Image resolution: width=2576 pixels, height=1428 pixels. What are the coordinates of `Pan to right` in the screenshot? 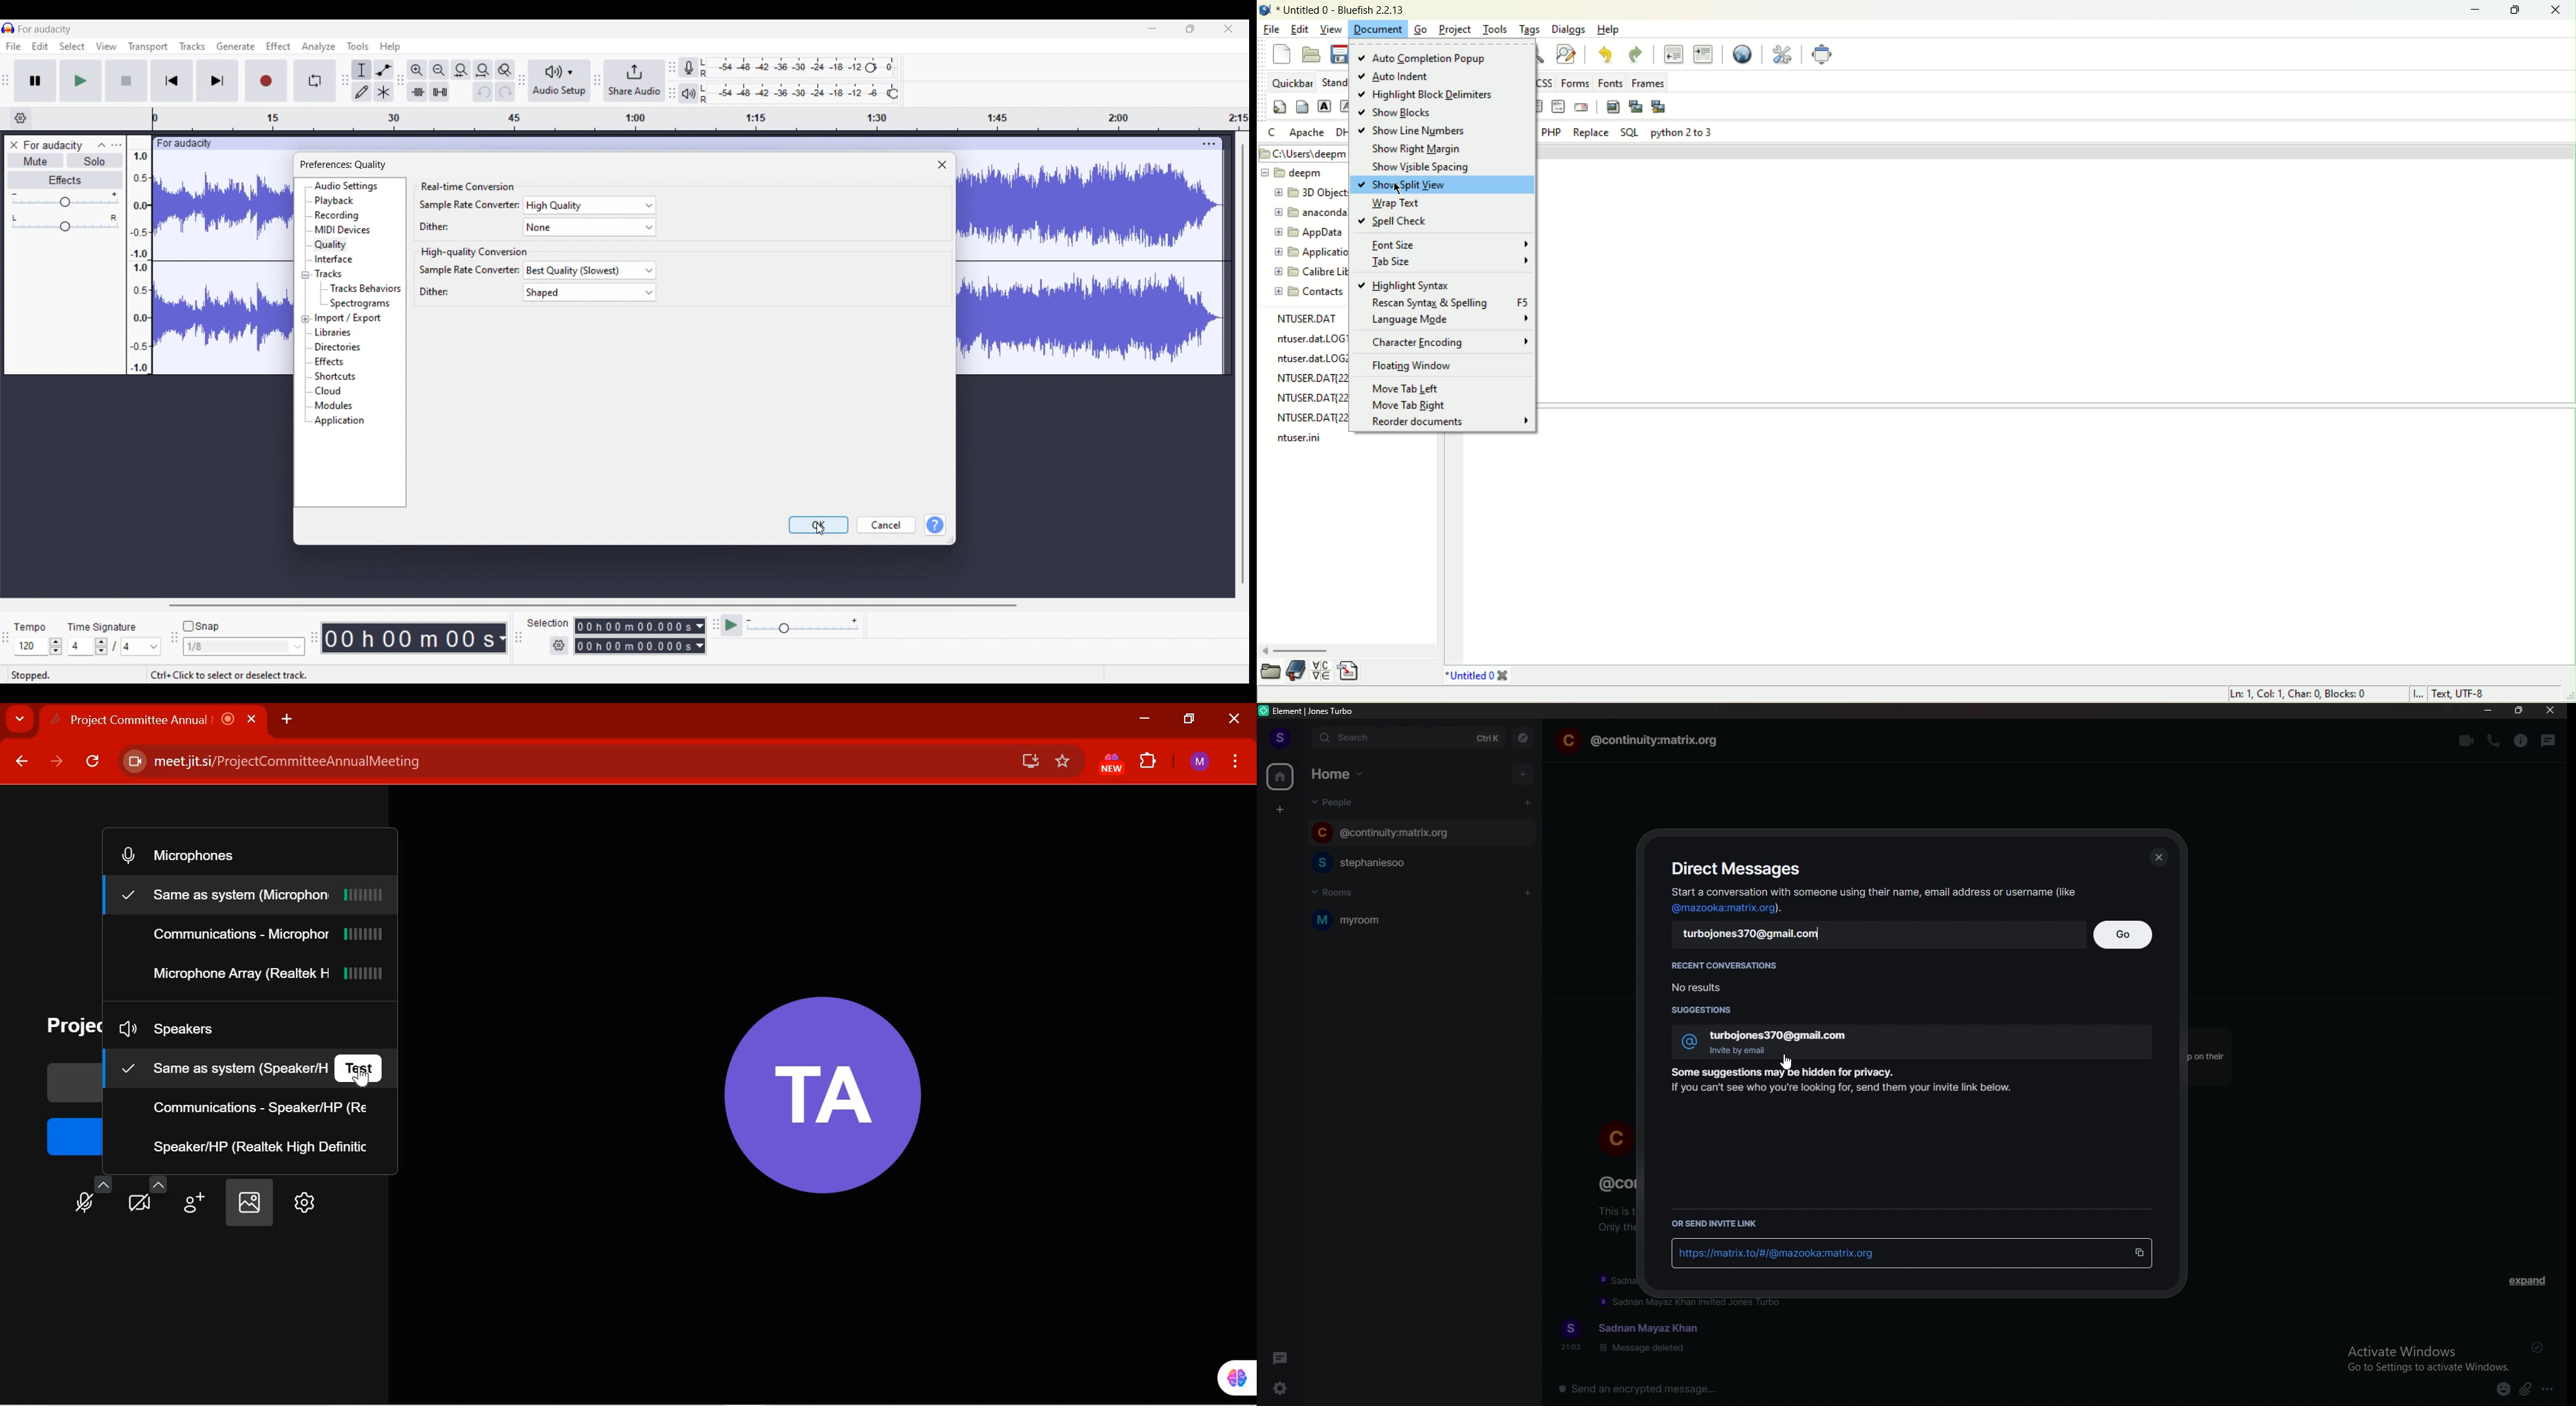 It's located at (114, 217).